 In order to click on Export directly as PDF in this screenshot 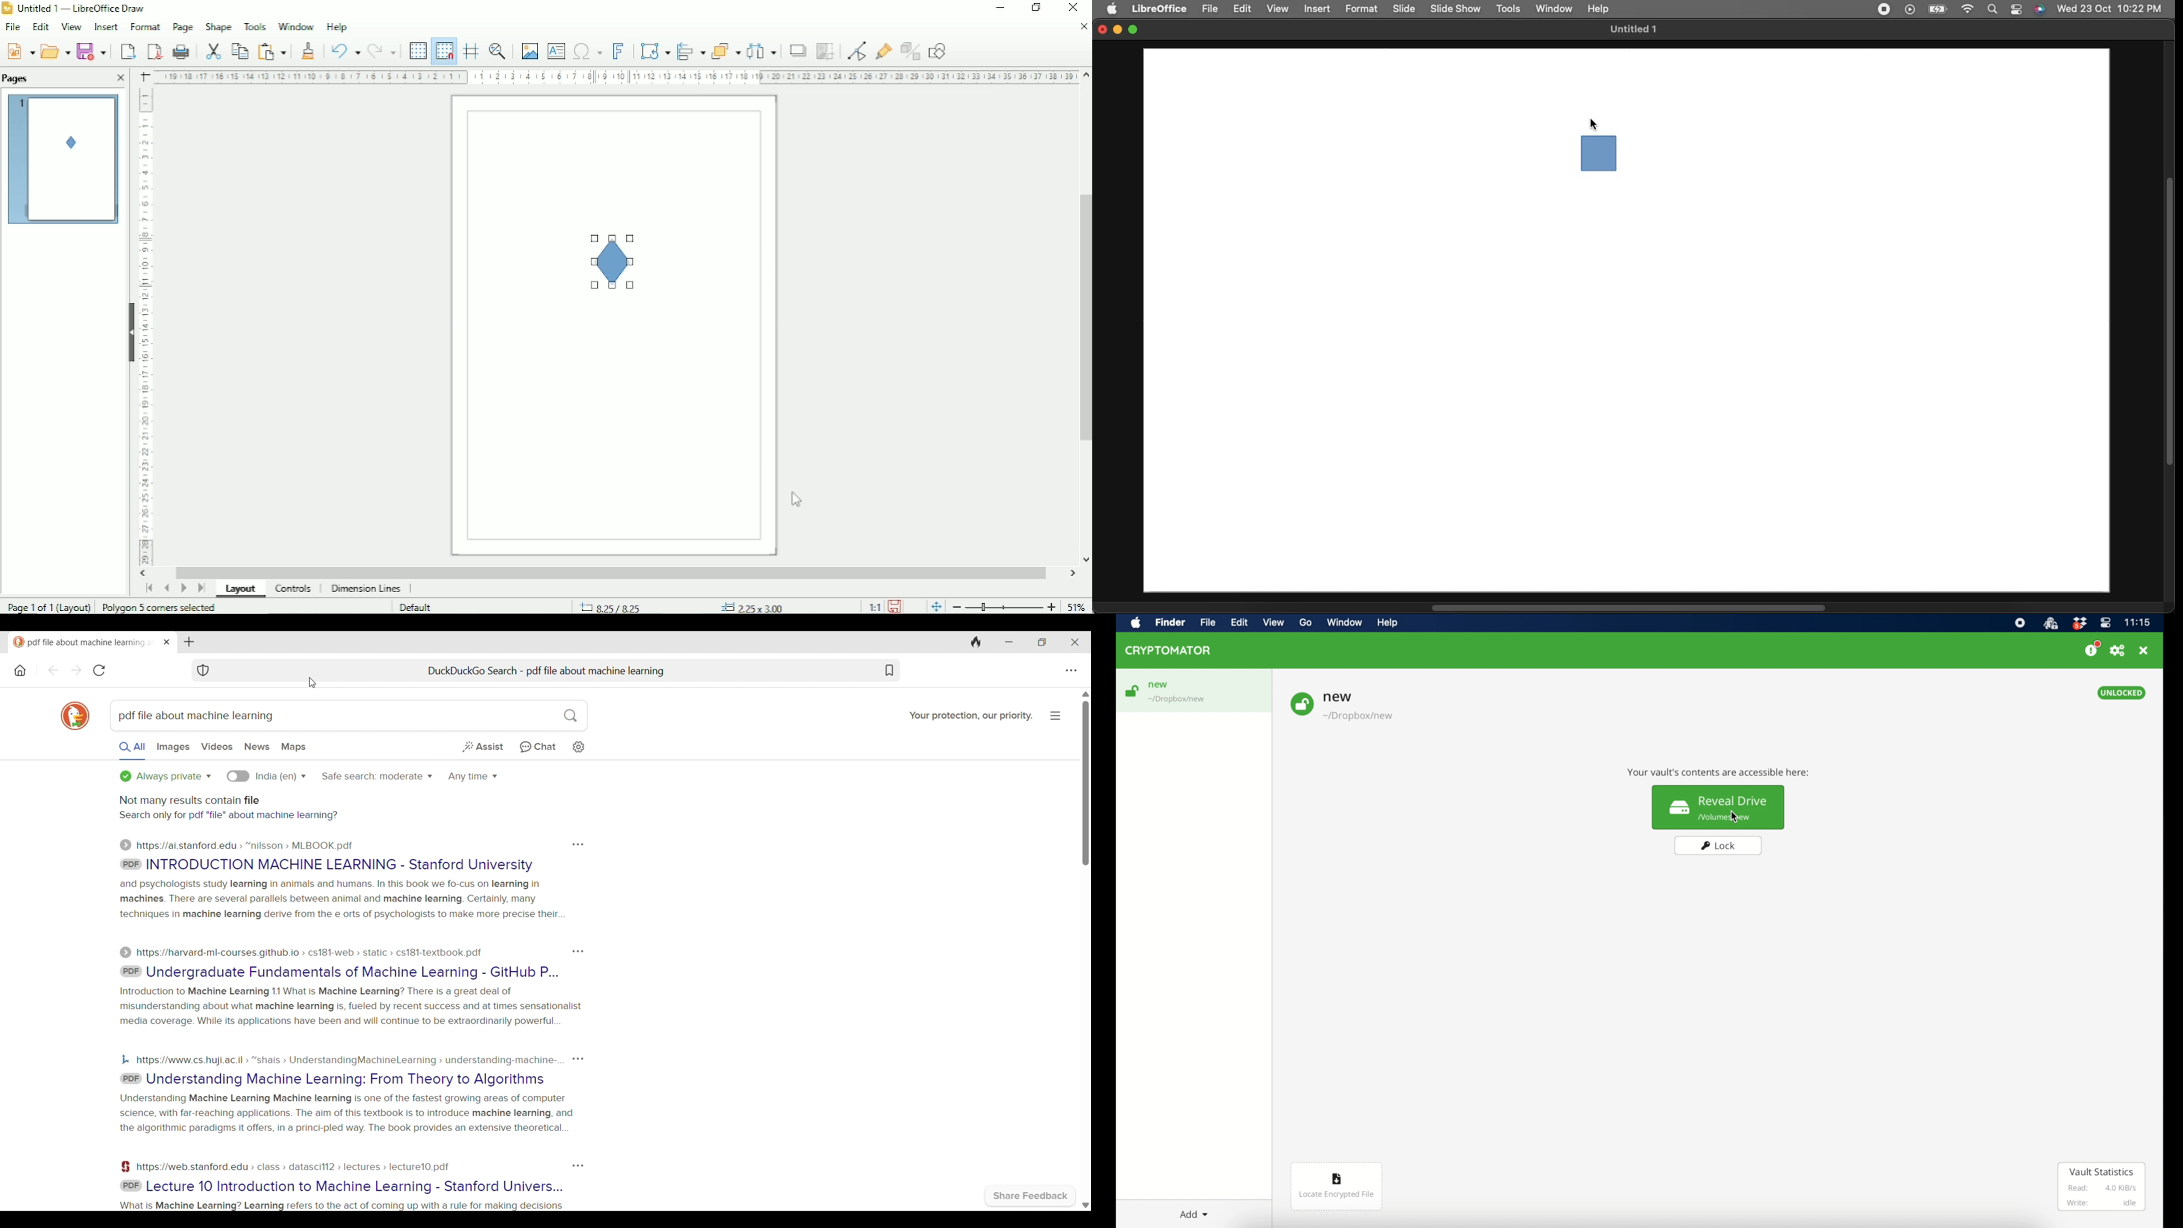, I will do `click(152, 50)`.